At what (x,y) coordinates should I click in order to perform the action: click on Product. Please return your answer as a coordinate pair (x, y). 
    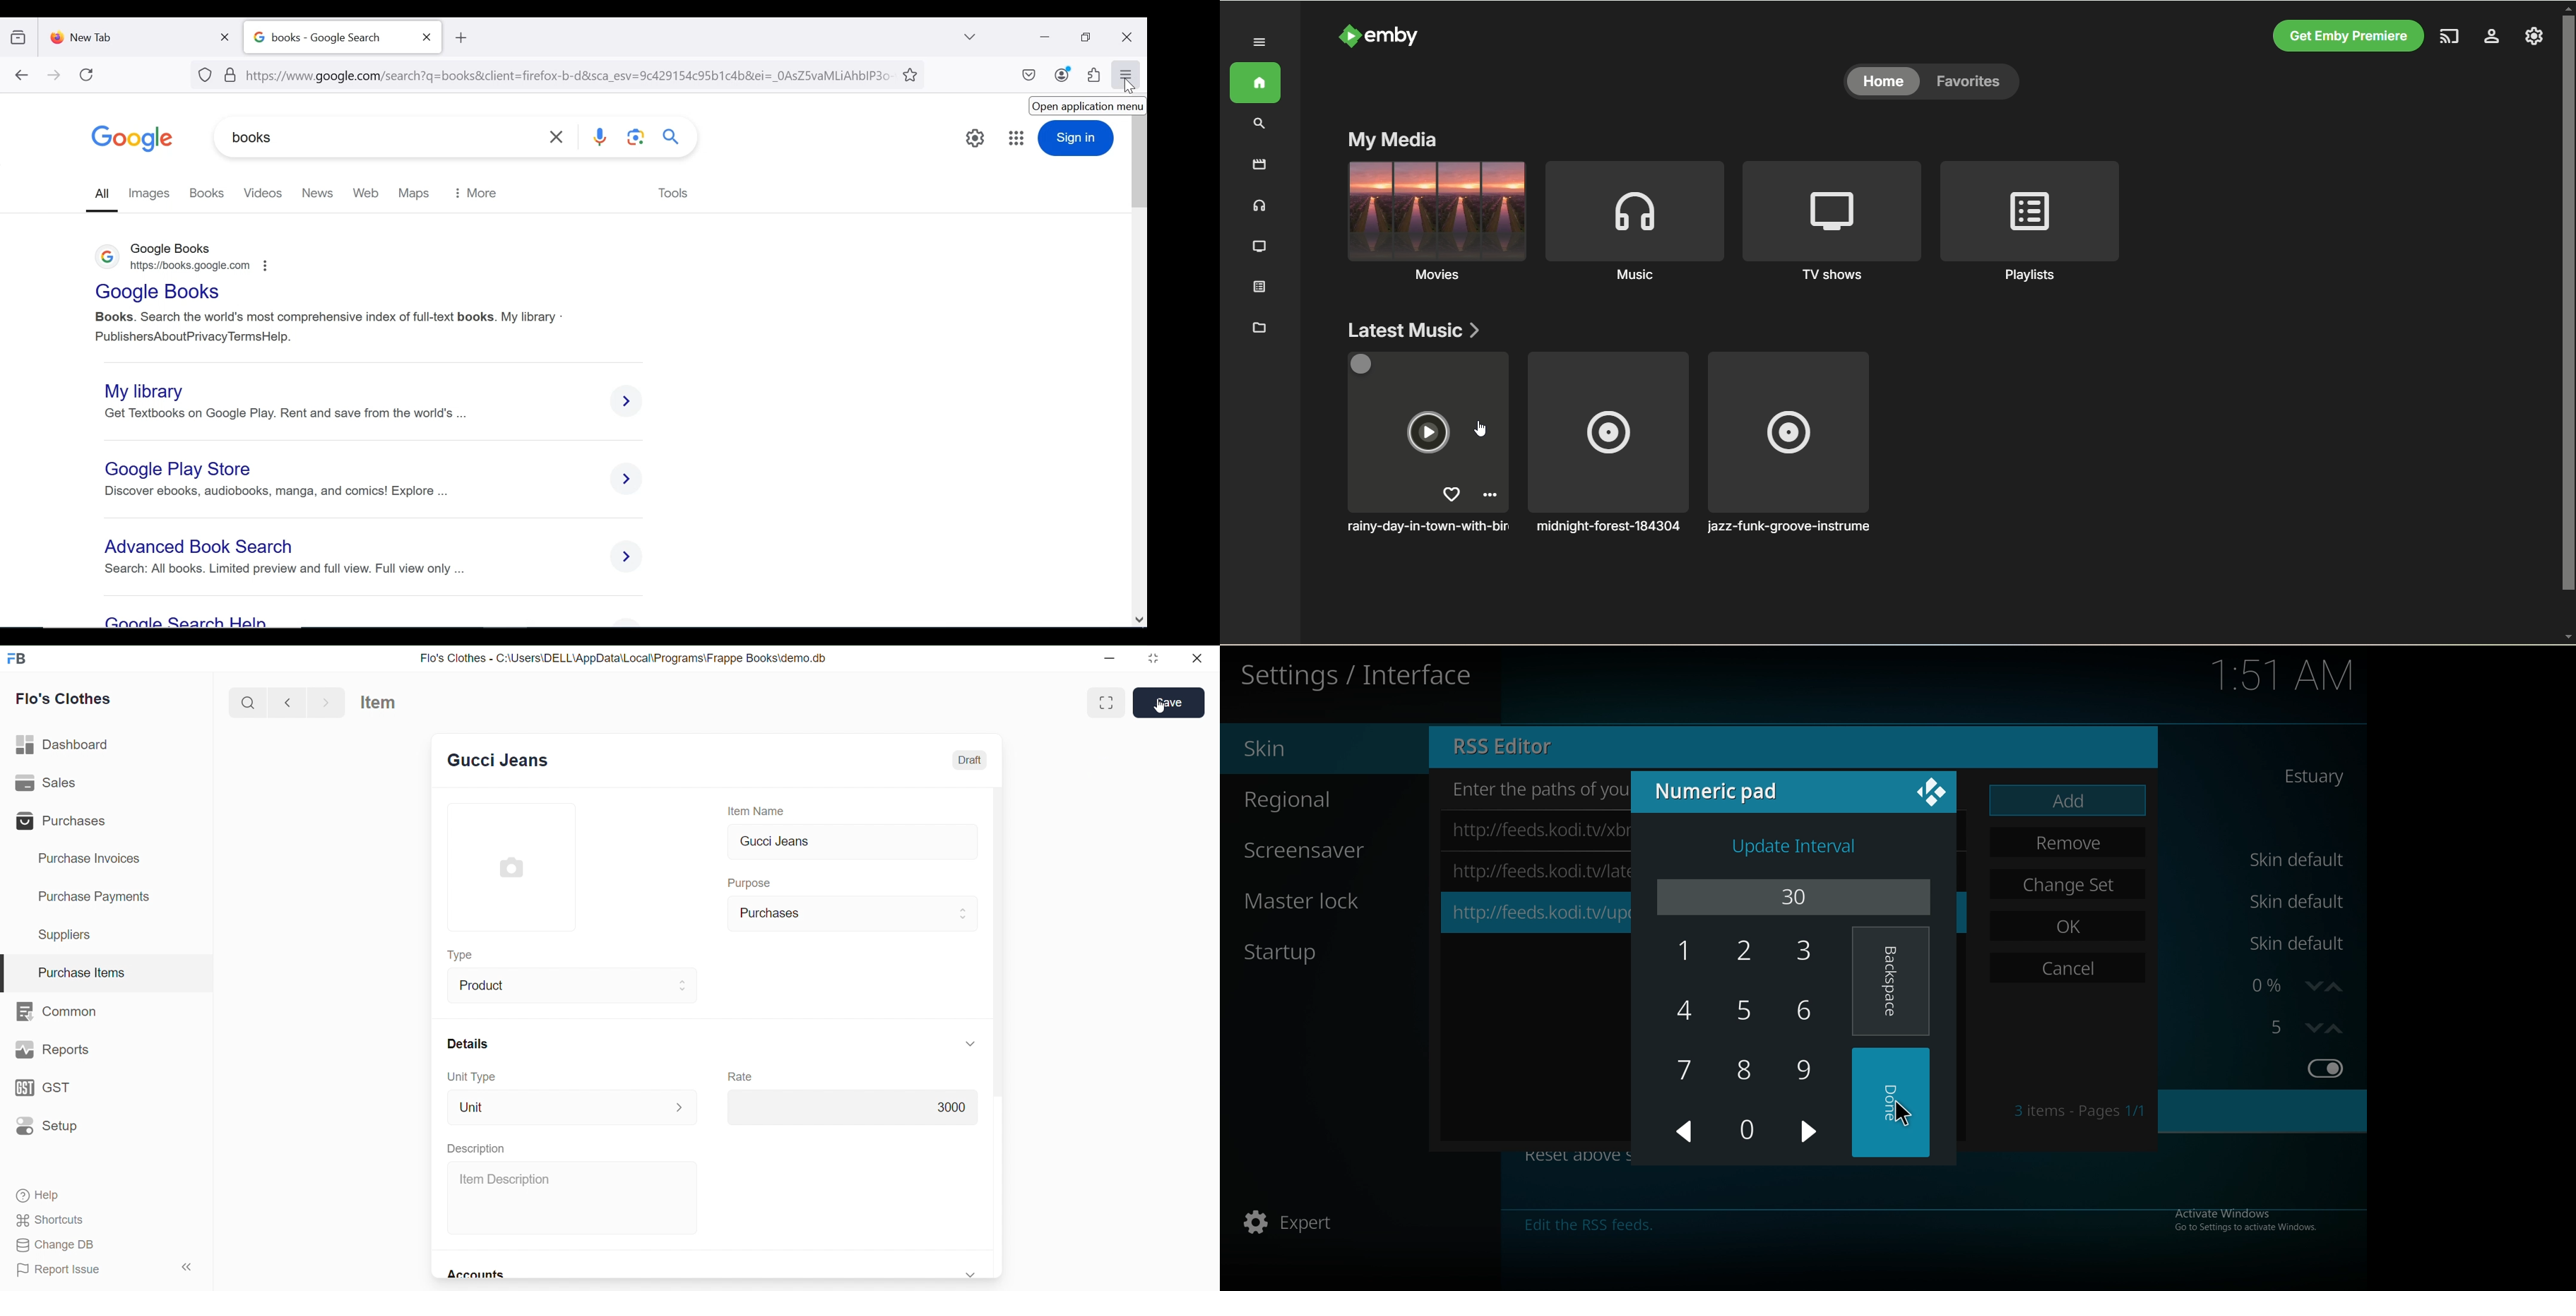
    Looking at the image, I should click on (575, 984).